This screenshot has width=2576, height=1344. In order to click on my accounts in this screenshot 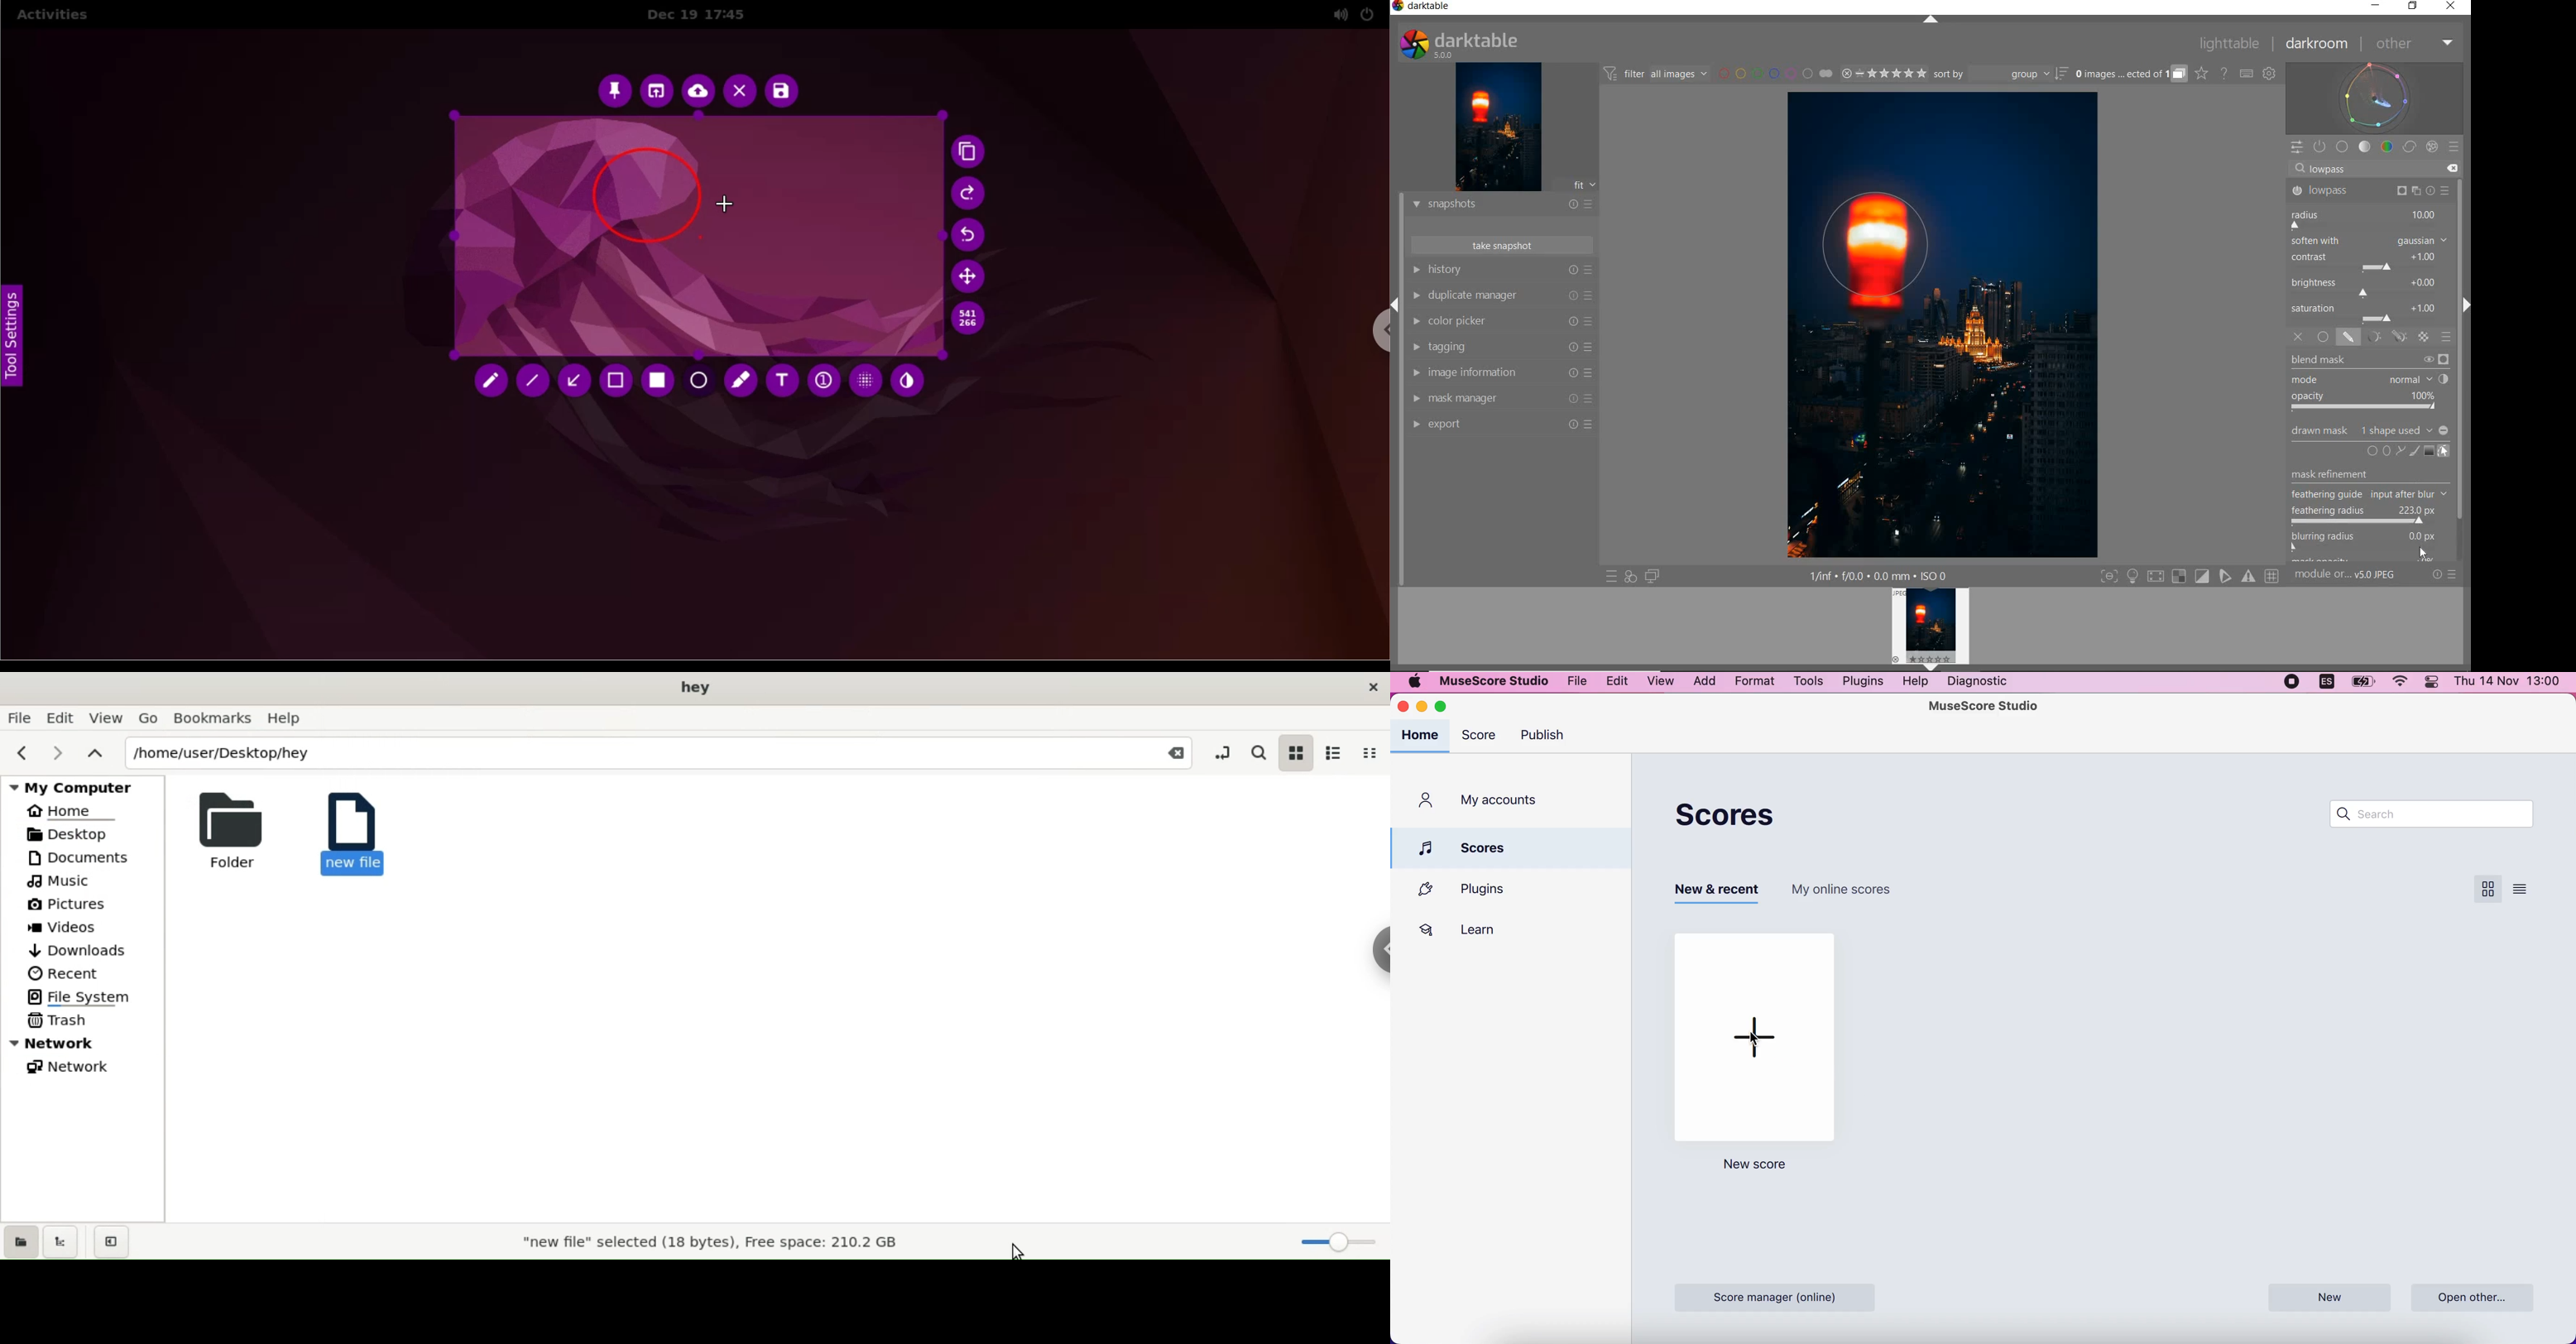, I will do `click(1489, 802)`.